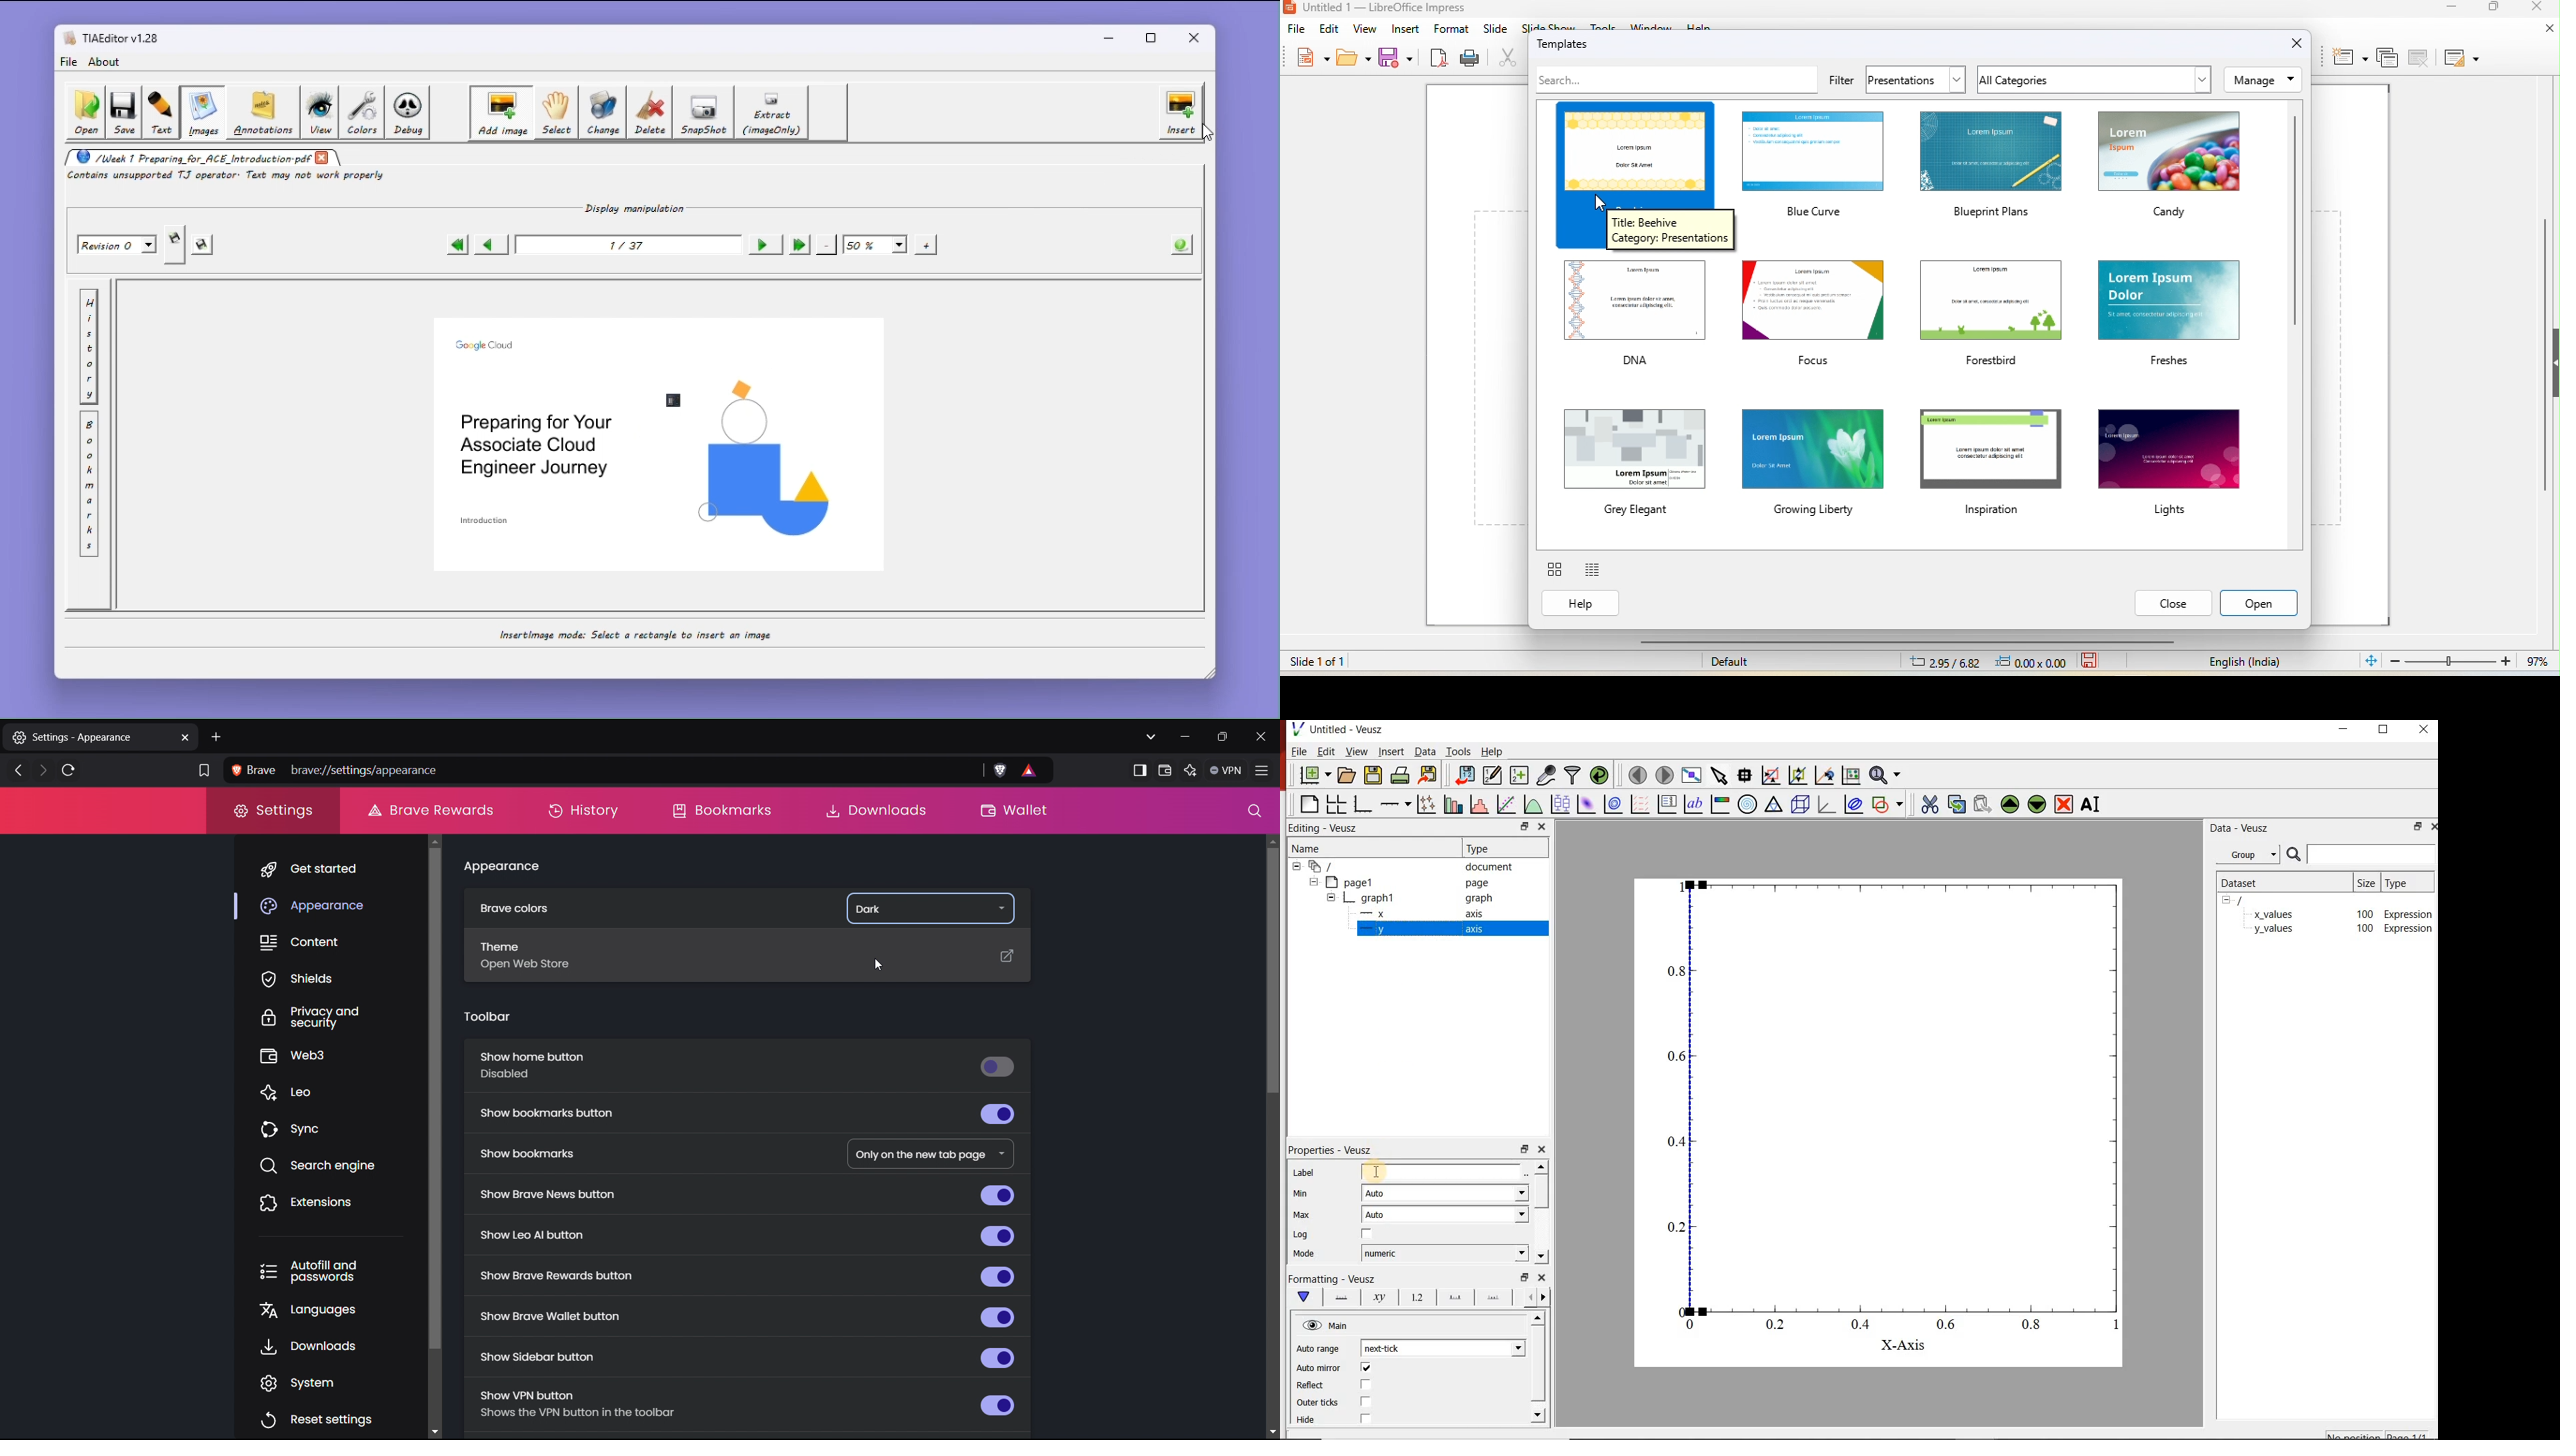 Image resolution: width=2576 pixels, height=1456 pixels. Describe the element at coordinates (1031, 771) in the screenshot. I see `earn tokens` at that location.